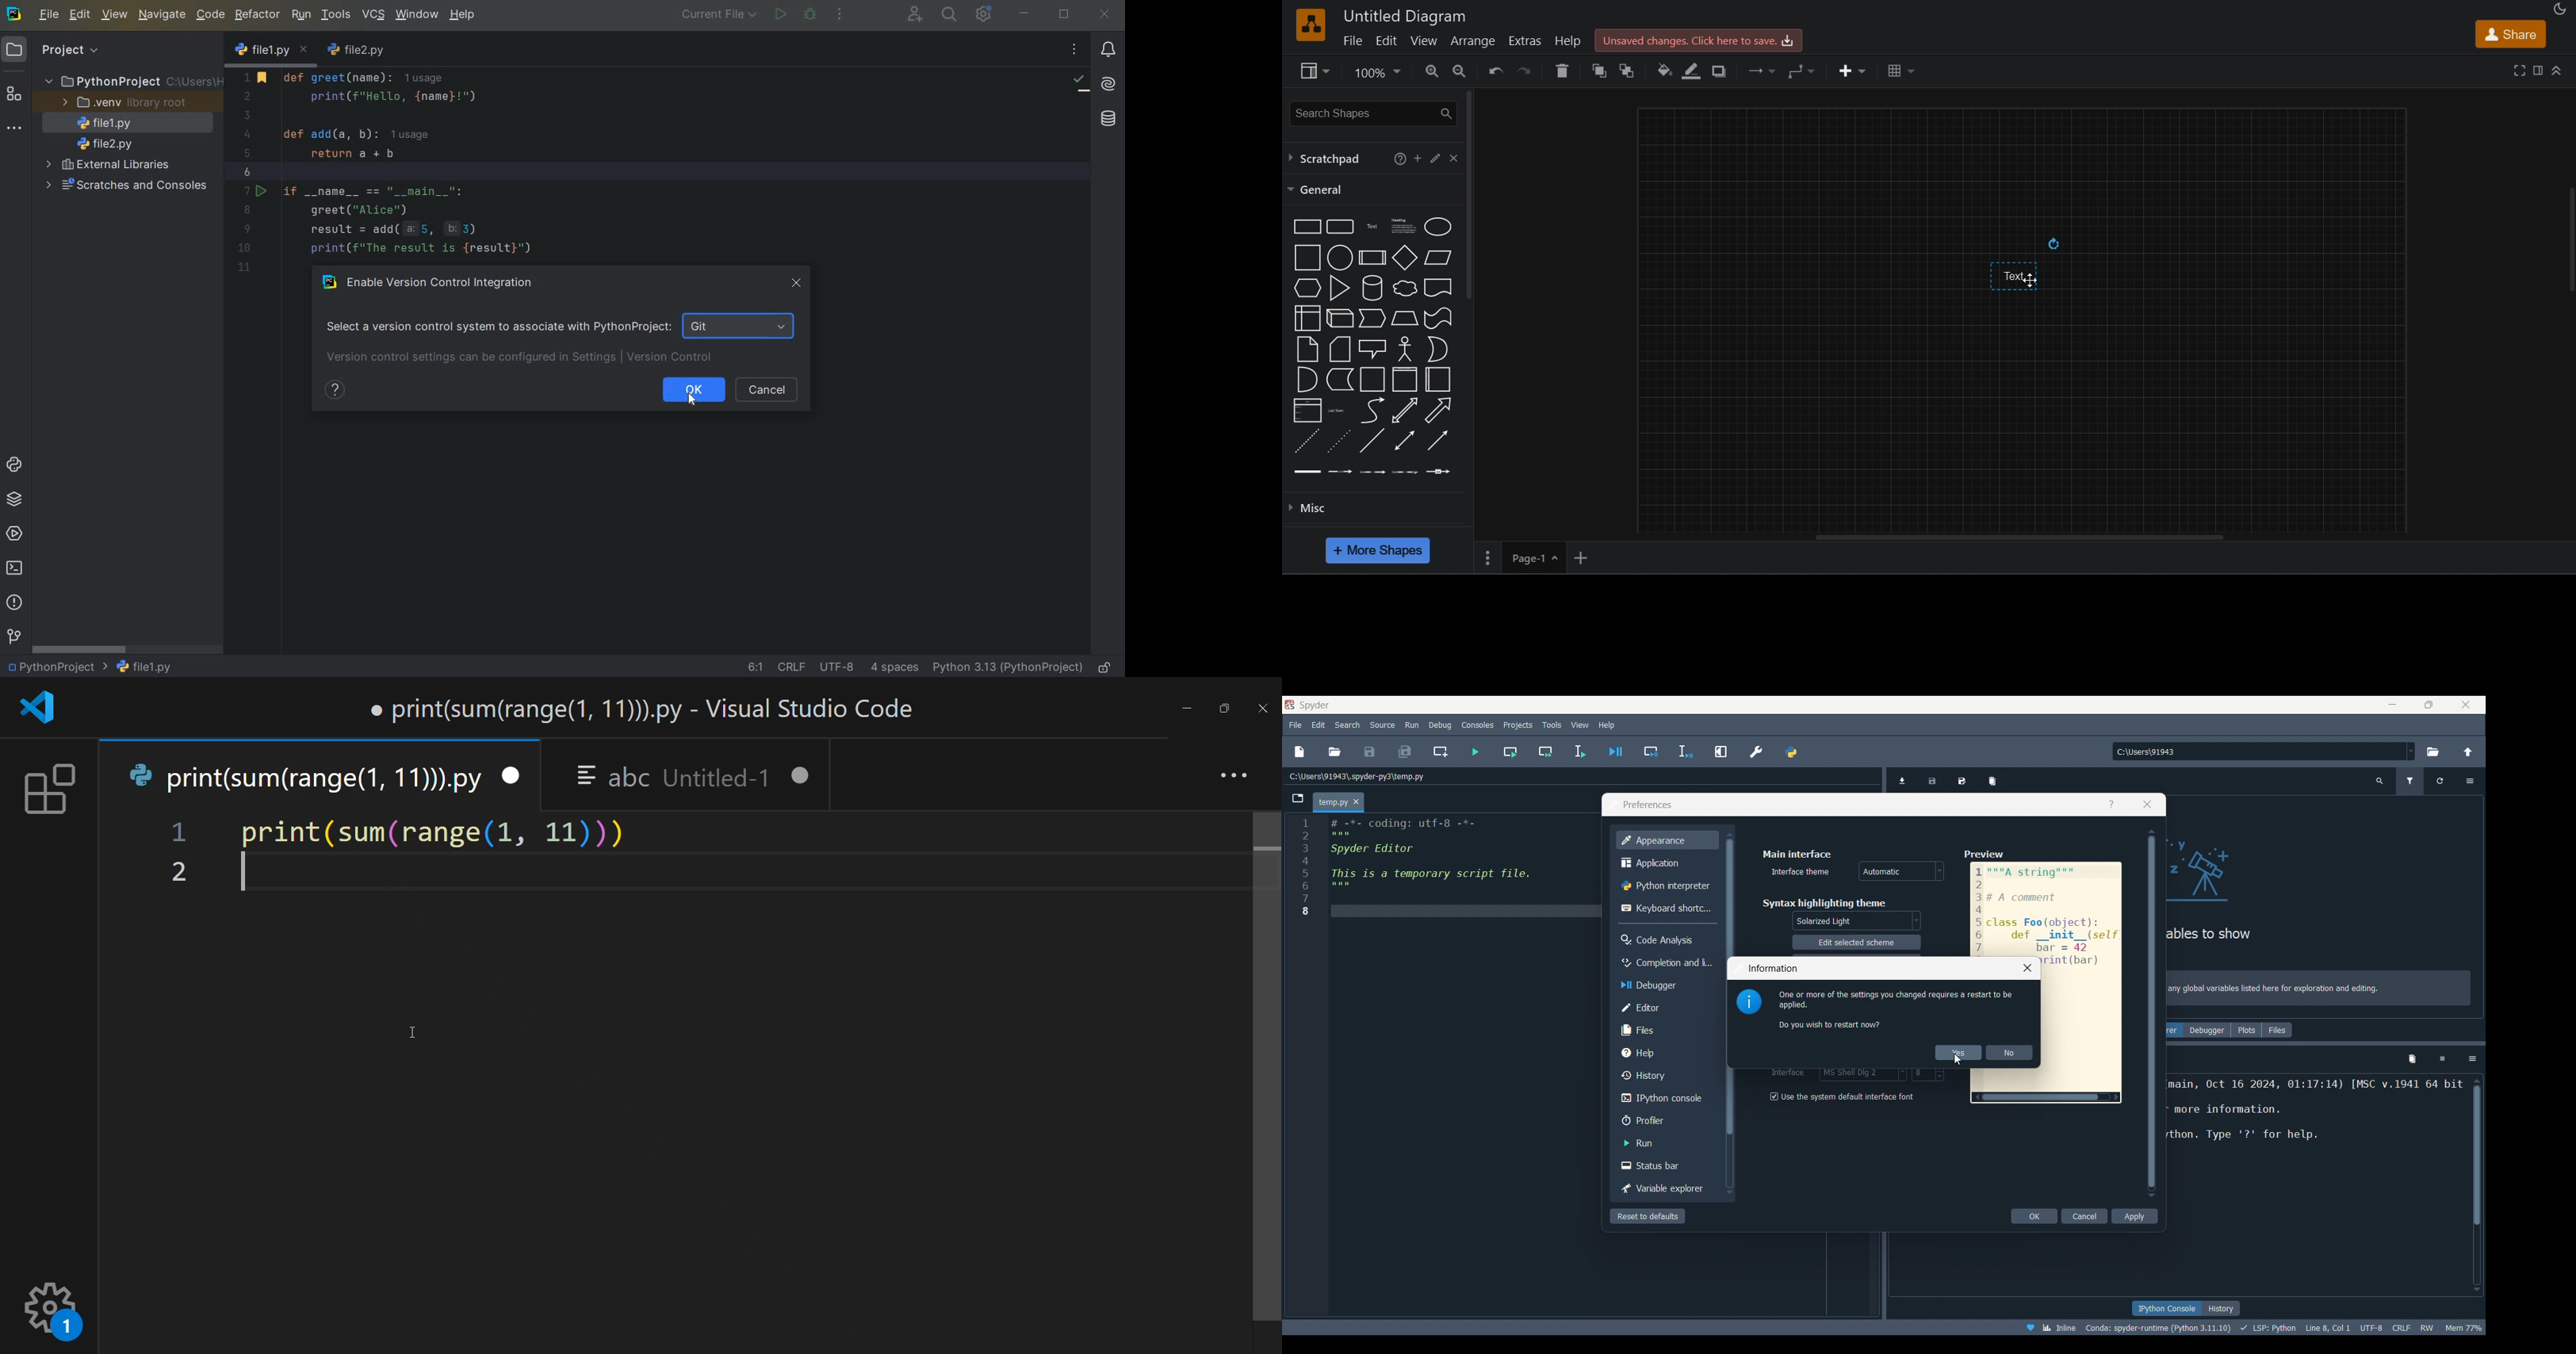 The height and width of the screenshot is (1372, 2576). What do you see at coordinates (1372, 473) in the screenshot?
I see `Connector with 2 labels` at bounding box center [1372, 473].